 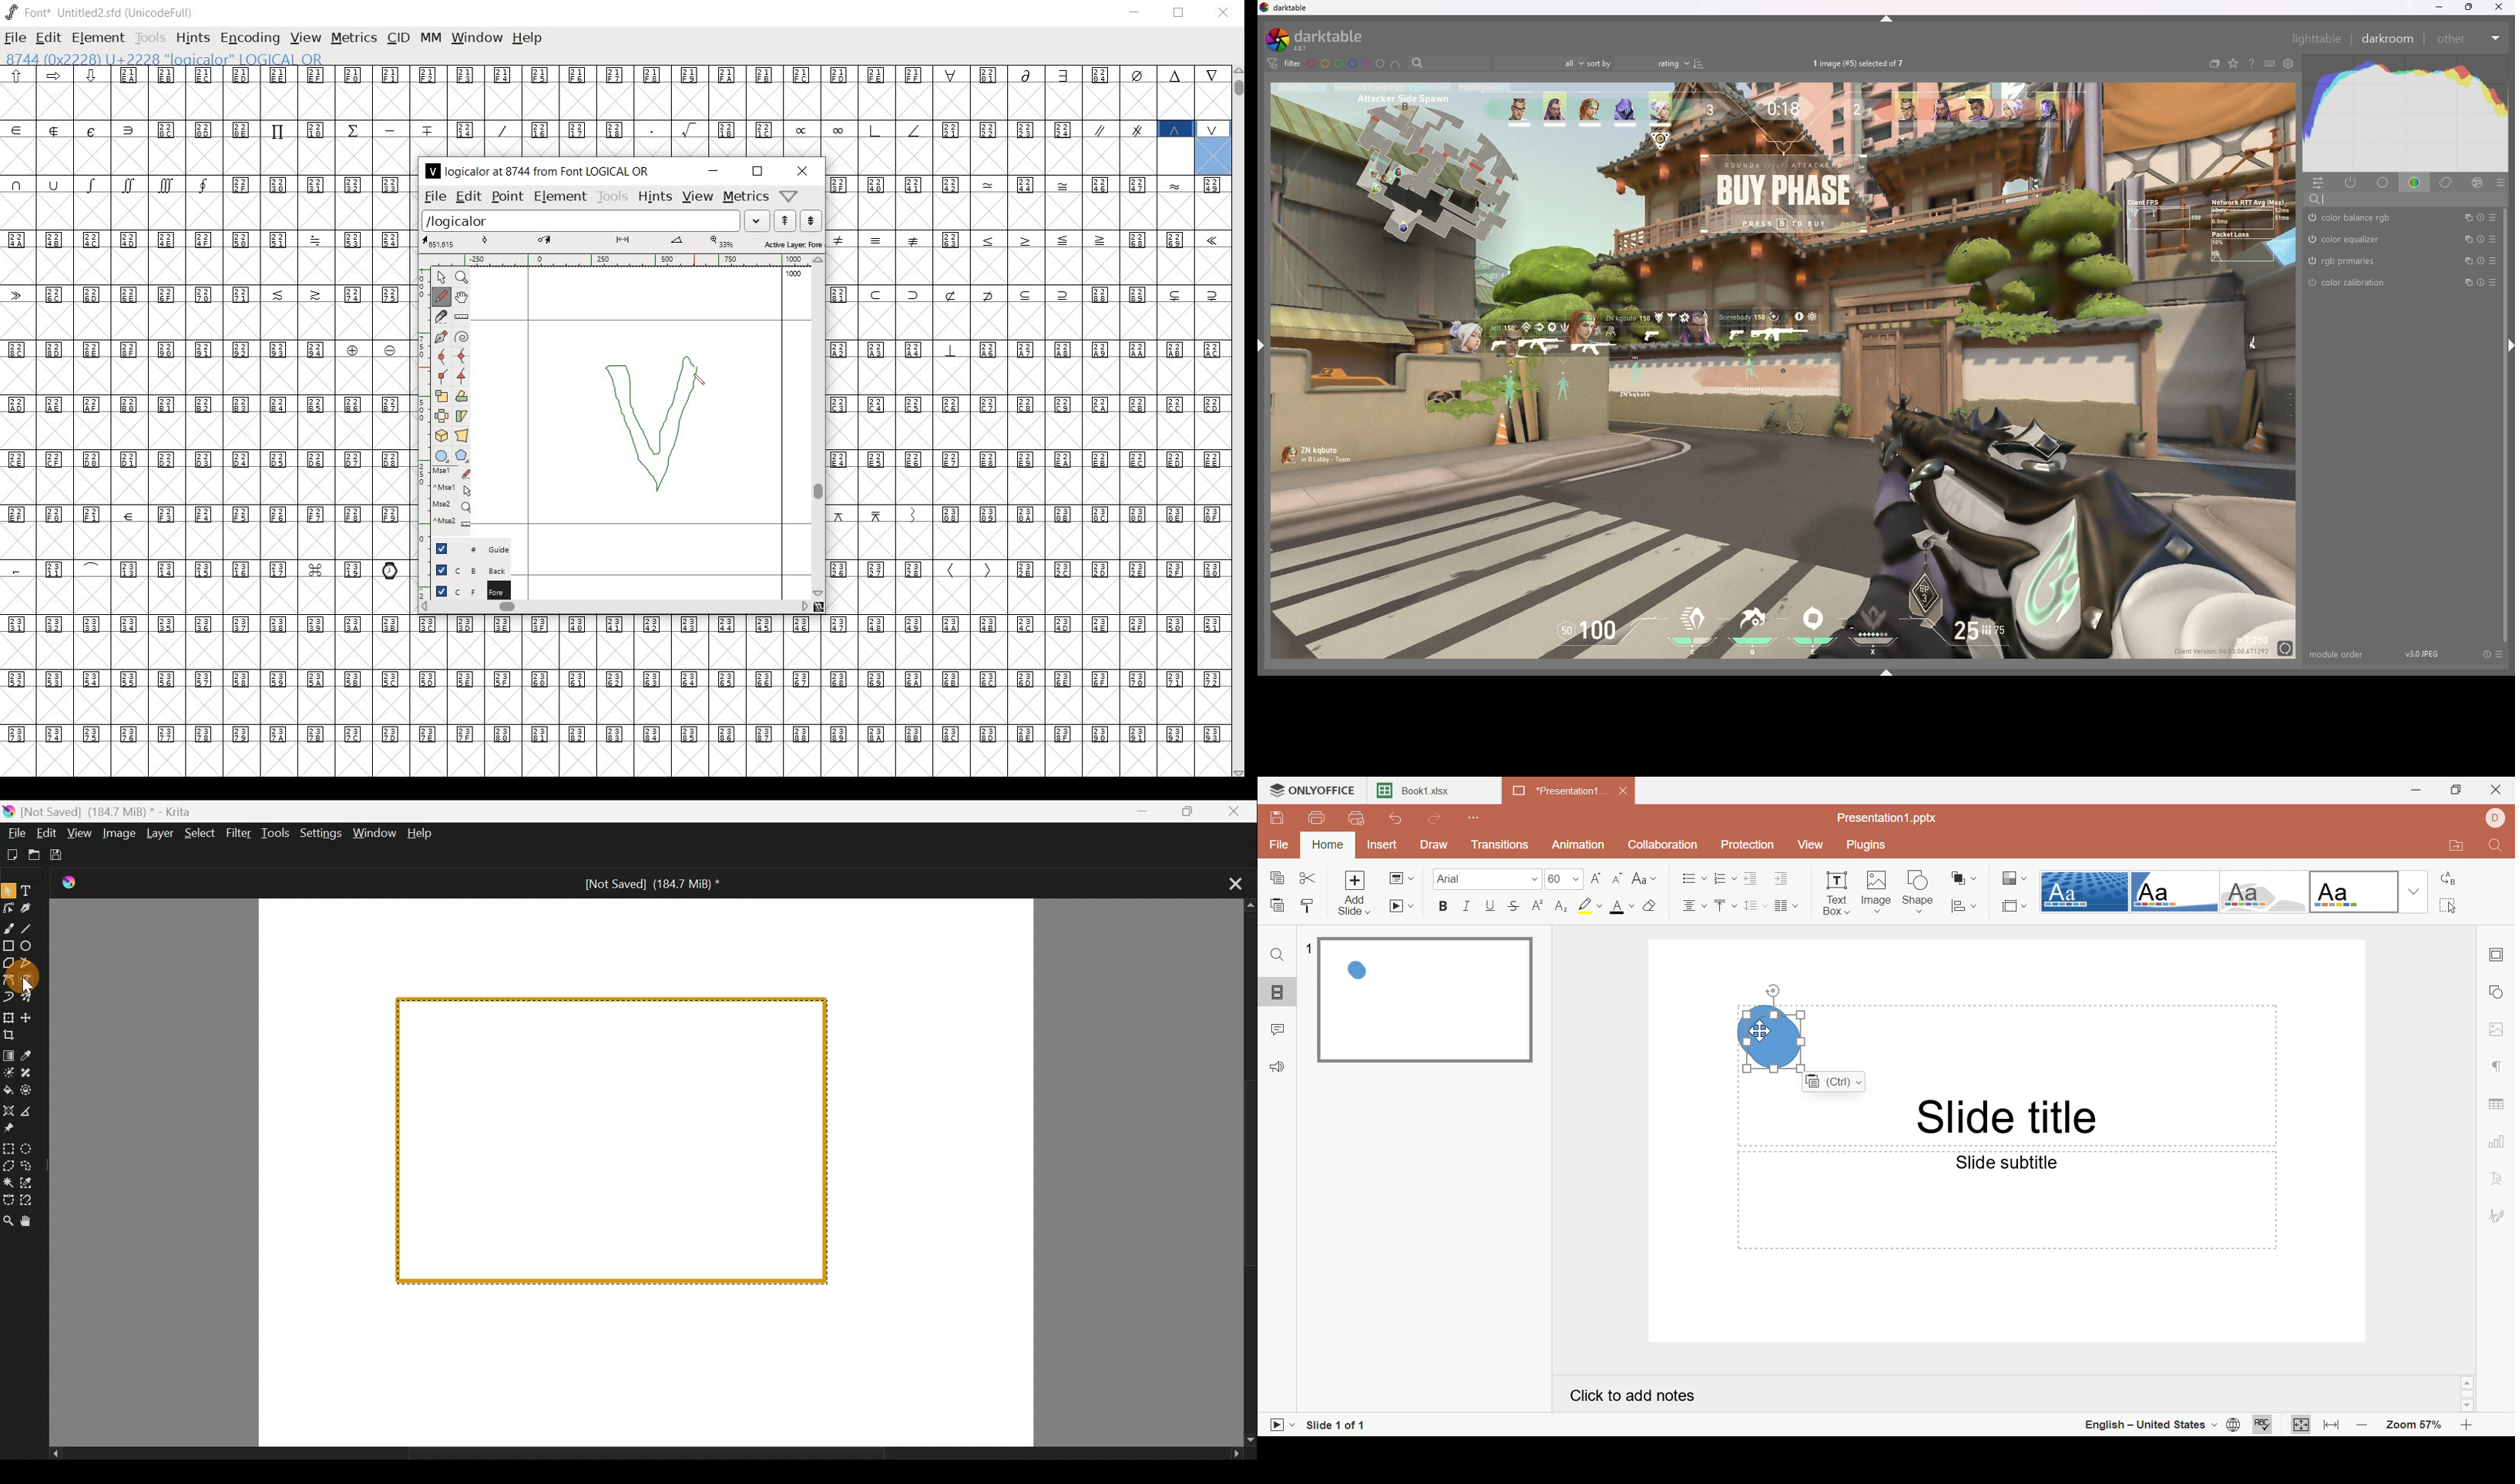 What do you see at coordinates (2470, 39) in the screenshot?
I see `other` at bounding box center [2470, 39].